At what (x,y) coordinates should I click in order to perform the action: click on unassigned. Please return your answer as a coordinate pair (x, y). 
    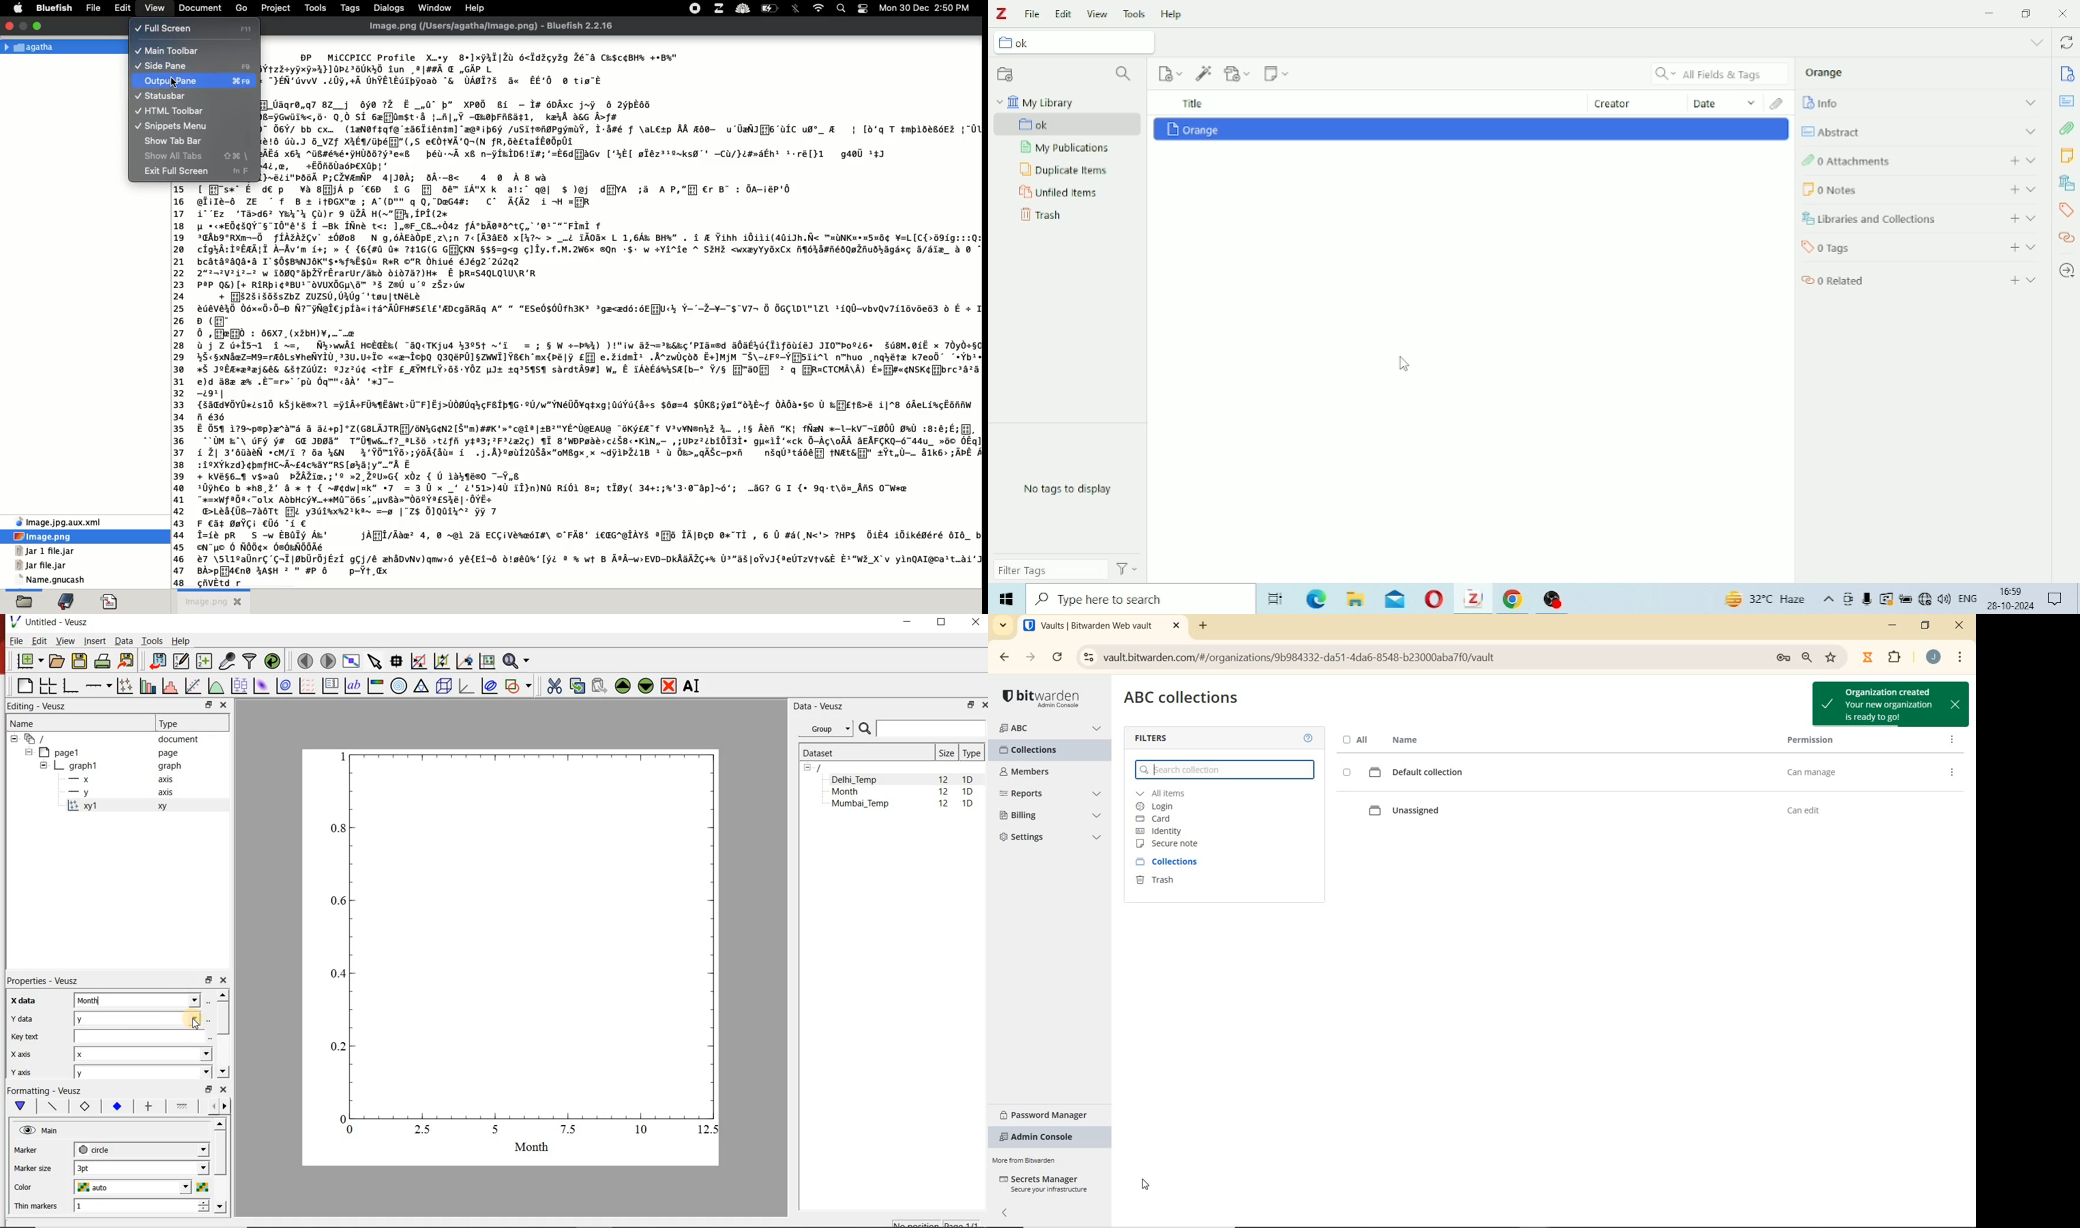
    Looking at the image, I should click on (1652, 812).